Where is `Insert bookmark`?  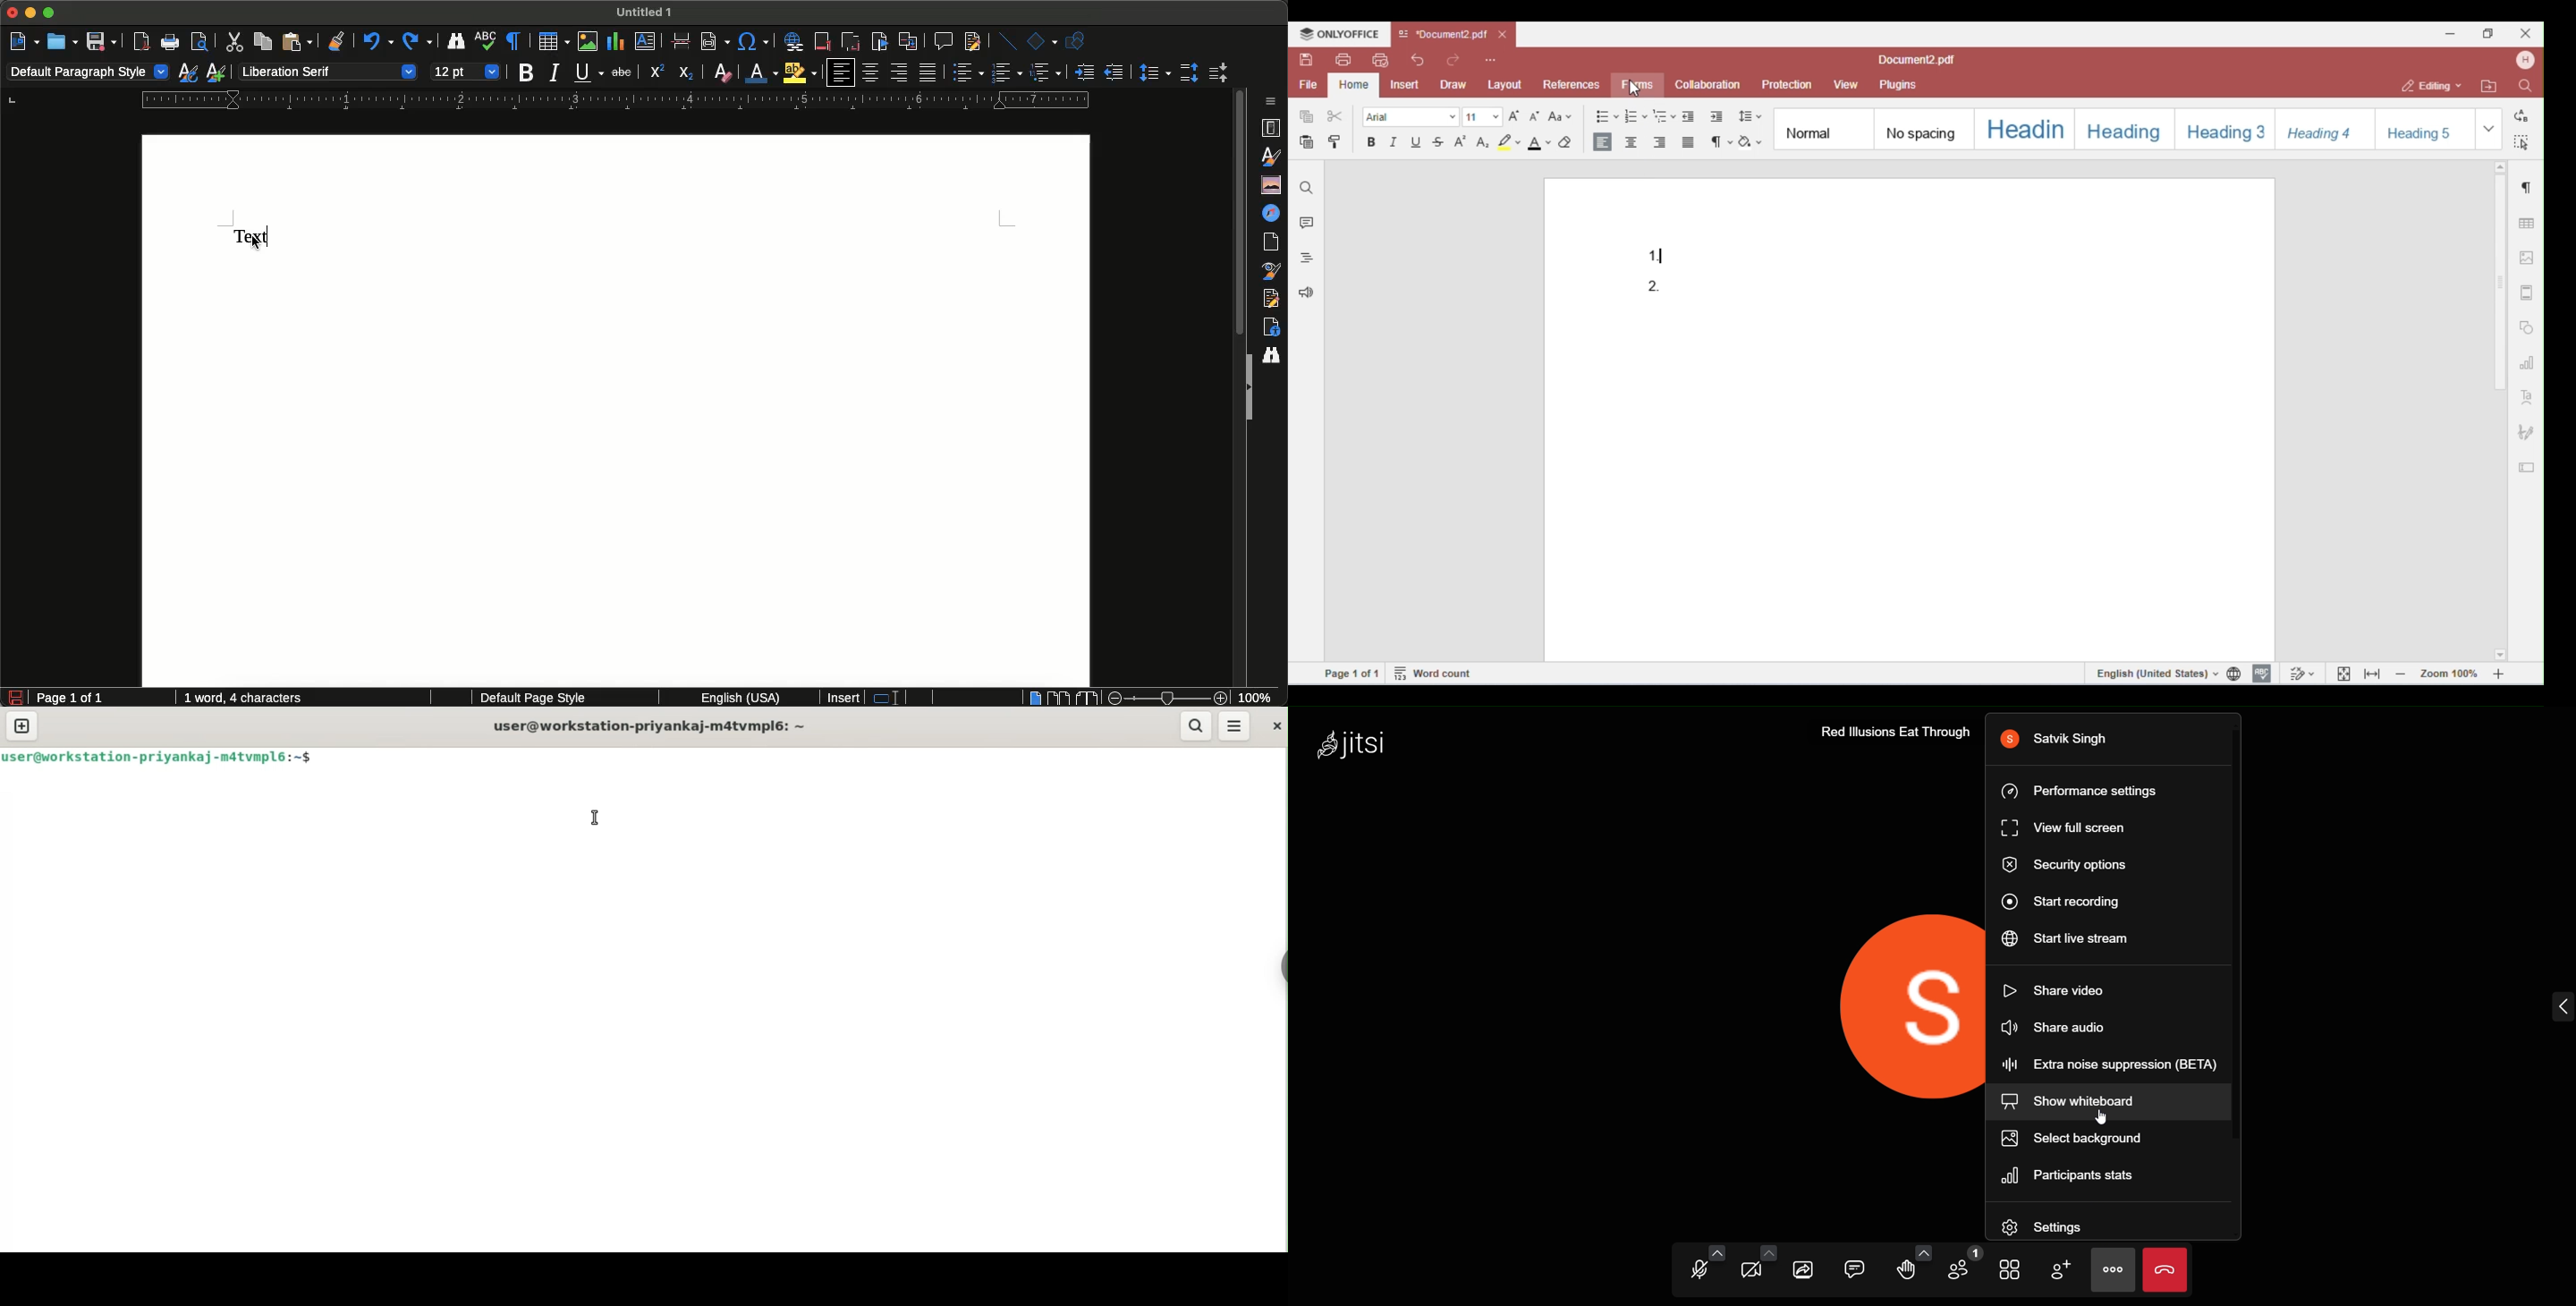
Insert bookmark is located at coordinates (879, 42).